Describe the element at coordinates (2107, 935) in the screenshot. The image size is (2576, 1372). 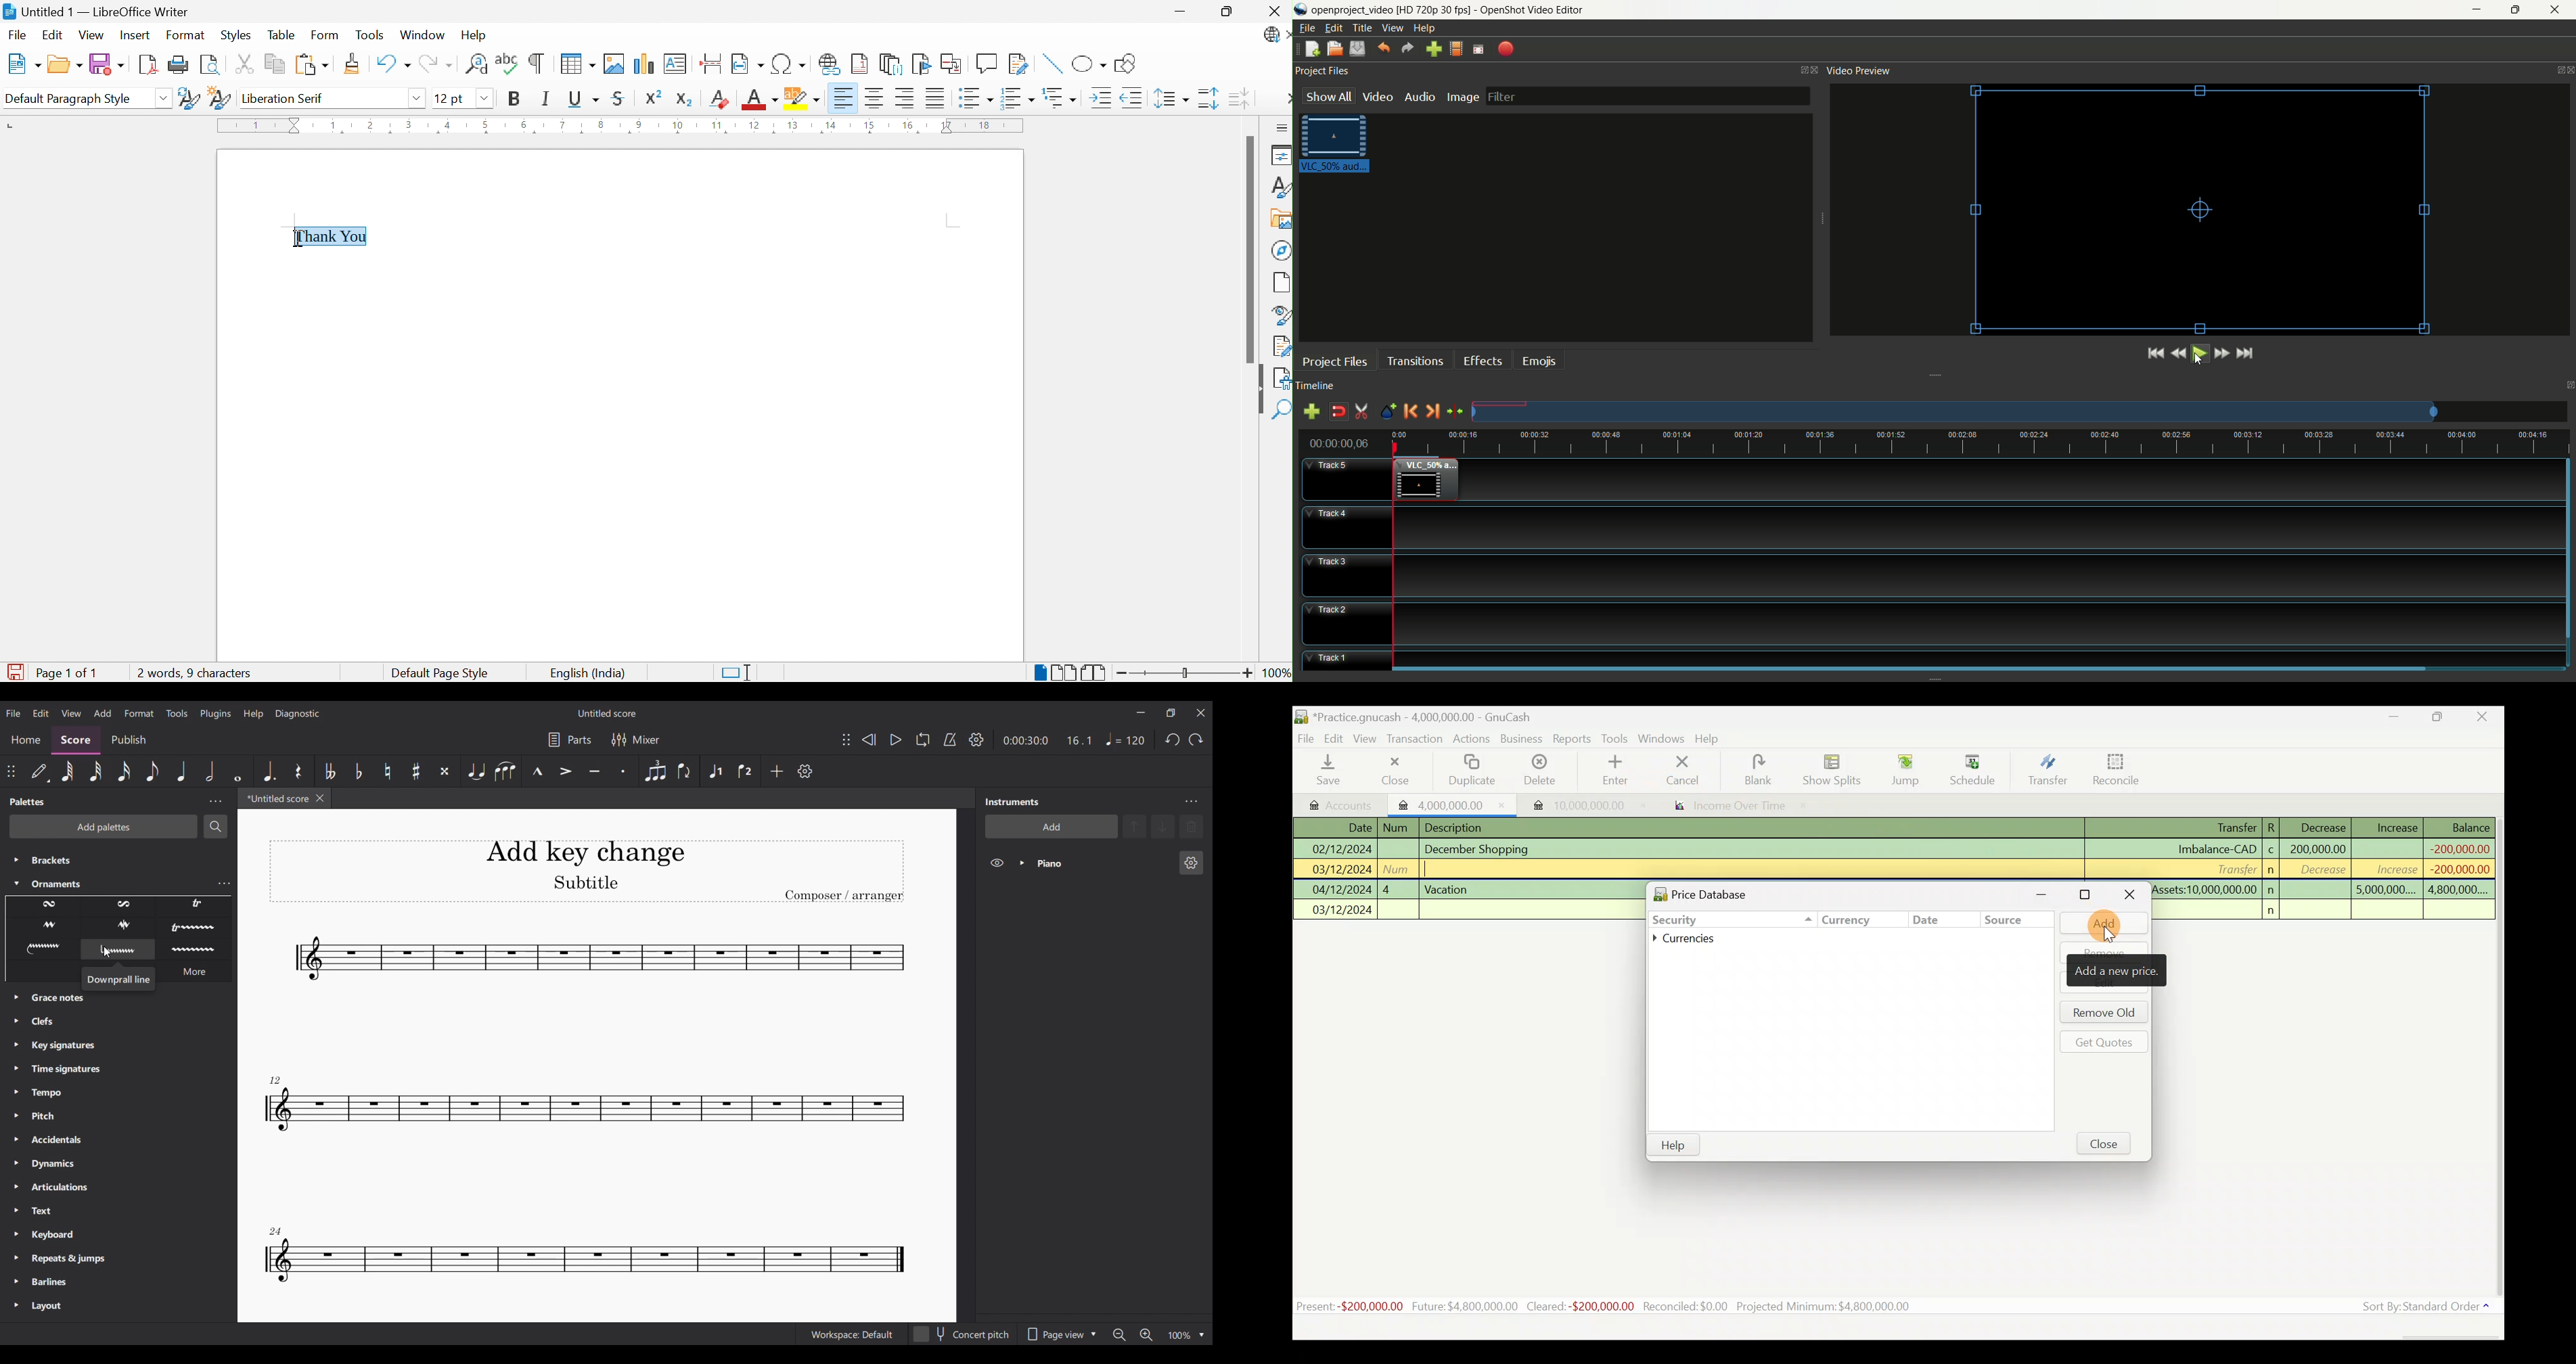
I see `cursor` at that location.